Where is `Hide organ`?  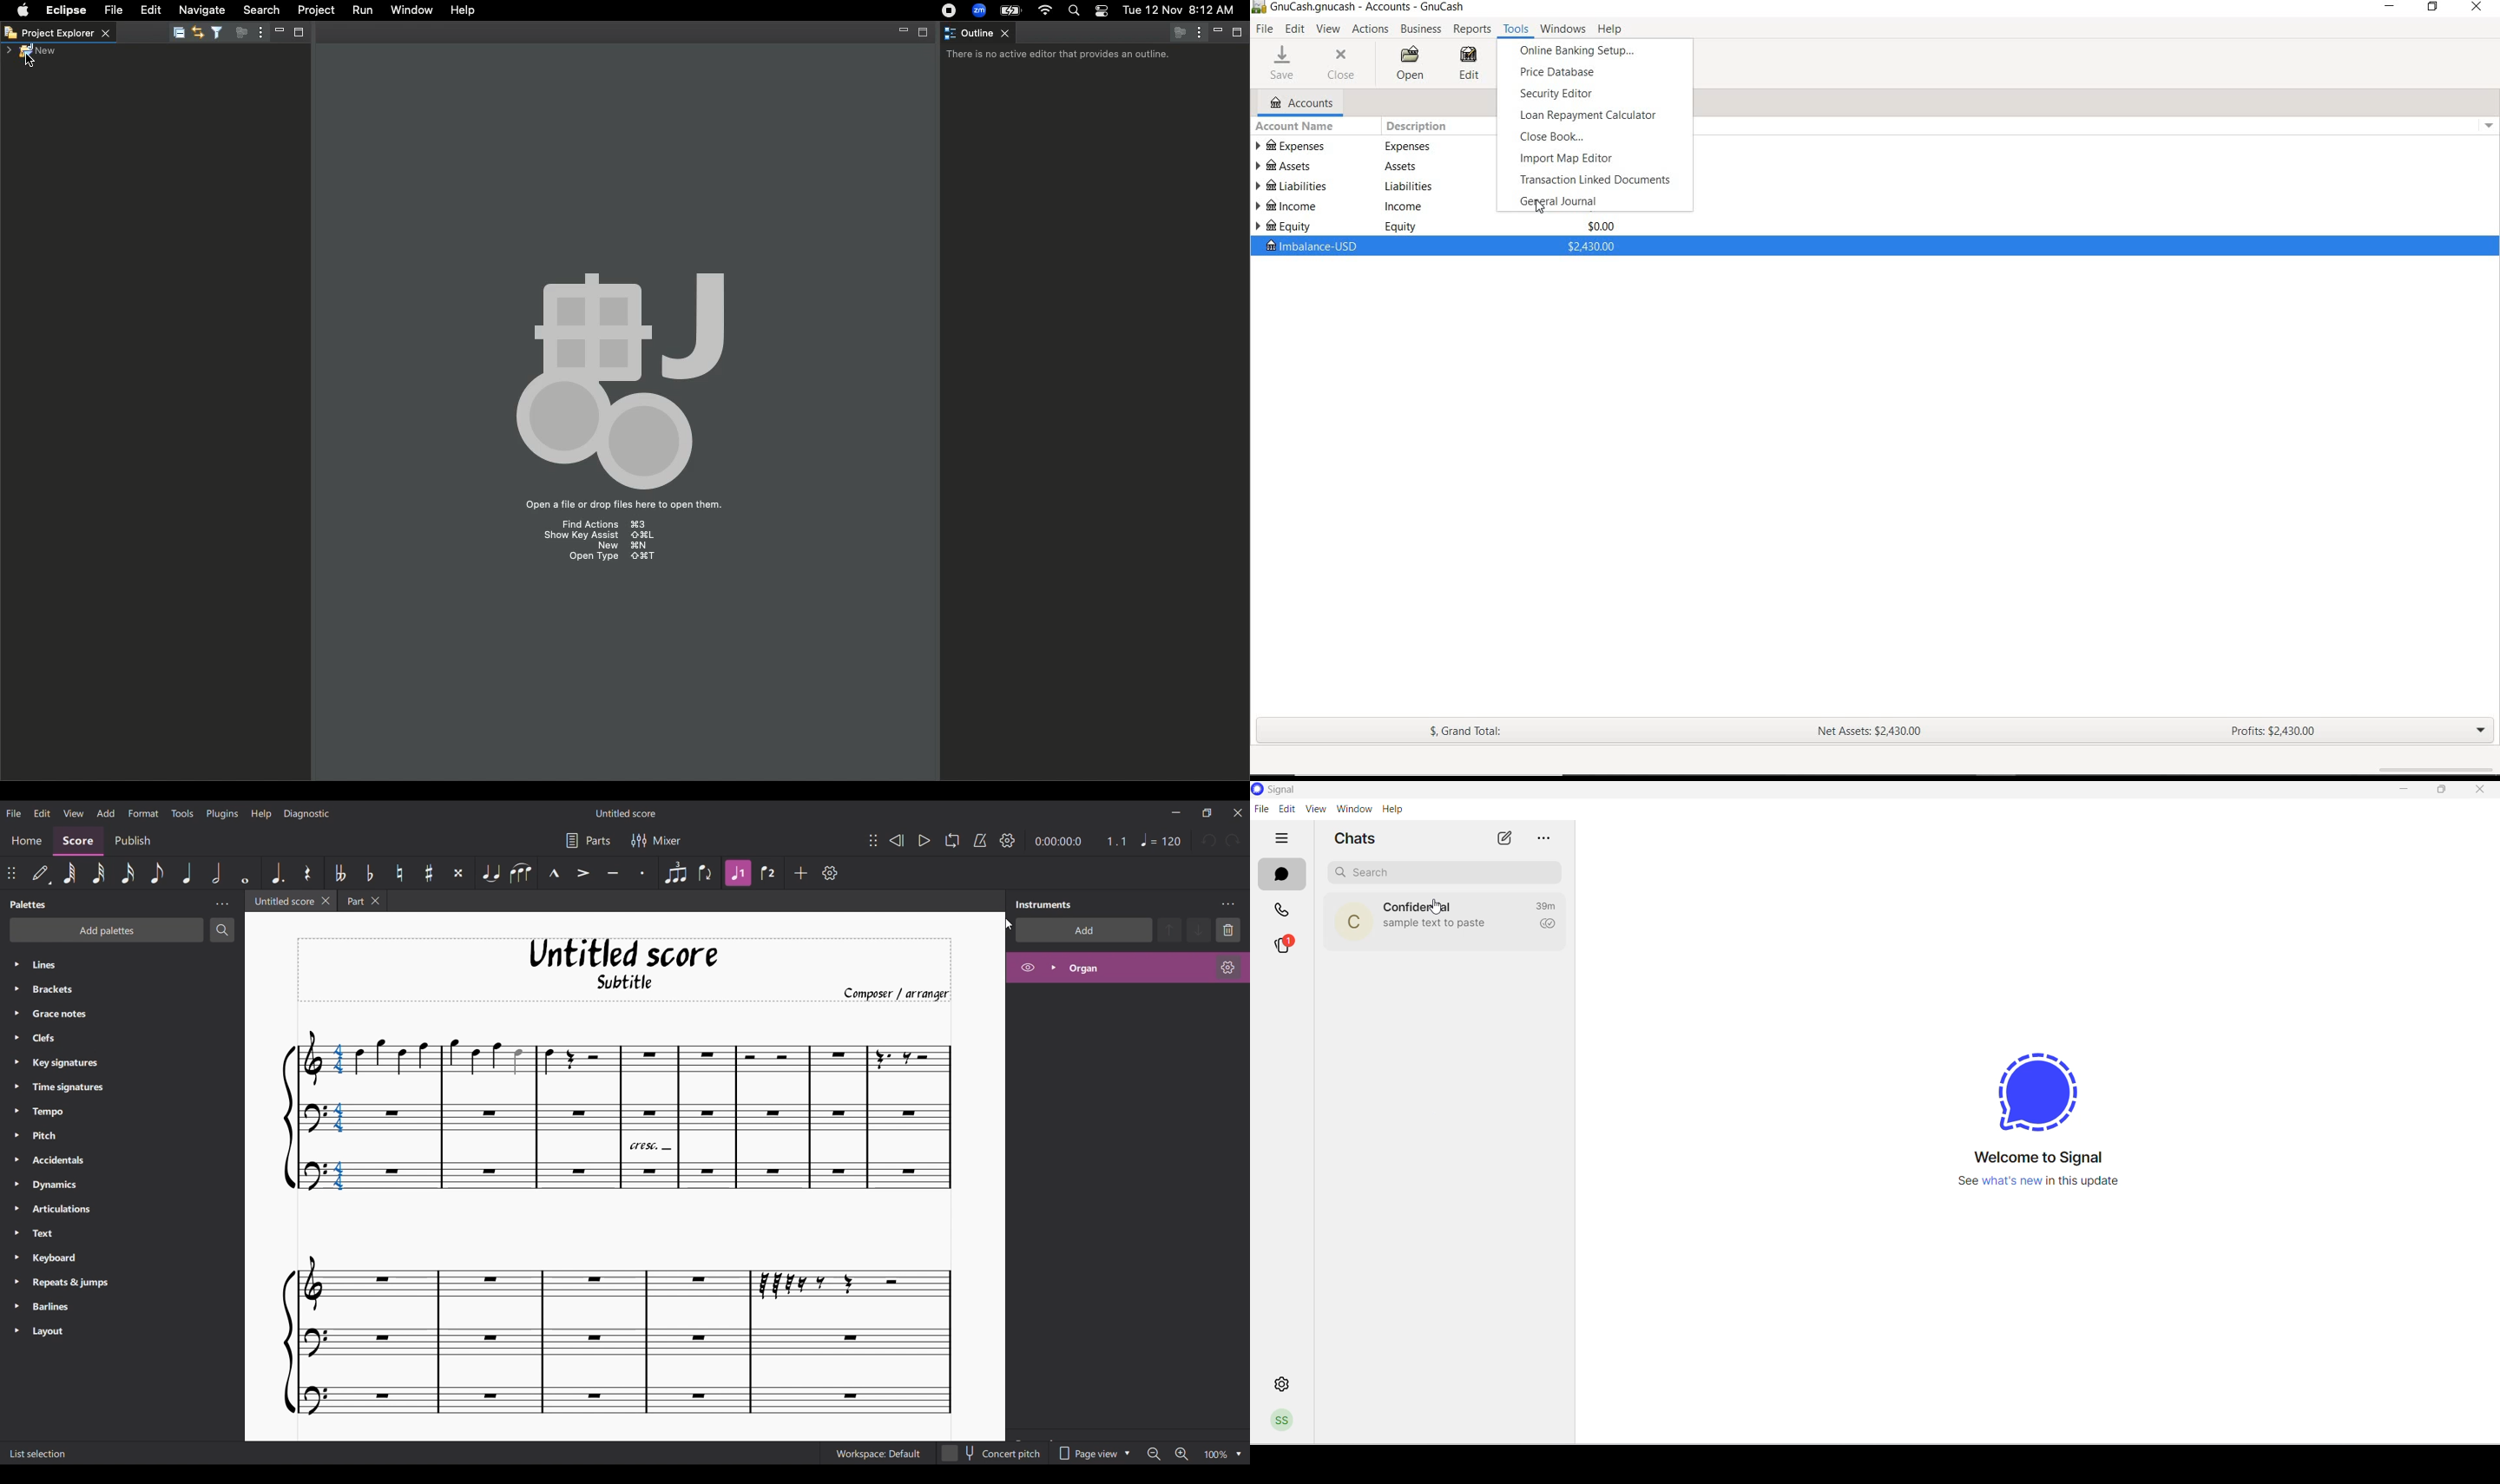 Hide organ is located at coordinates (1027, 967).